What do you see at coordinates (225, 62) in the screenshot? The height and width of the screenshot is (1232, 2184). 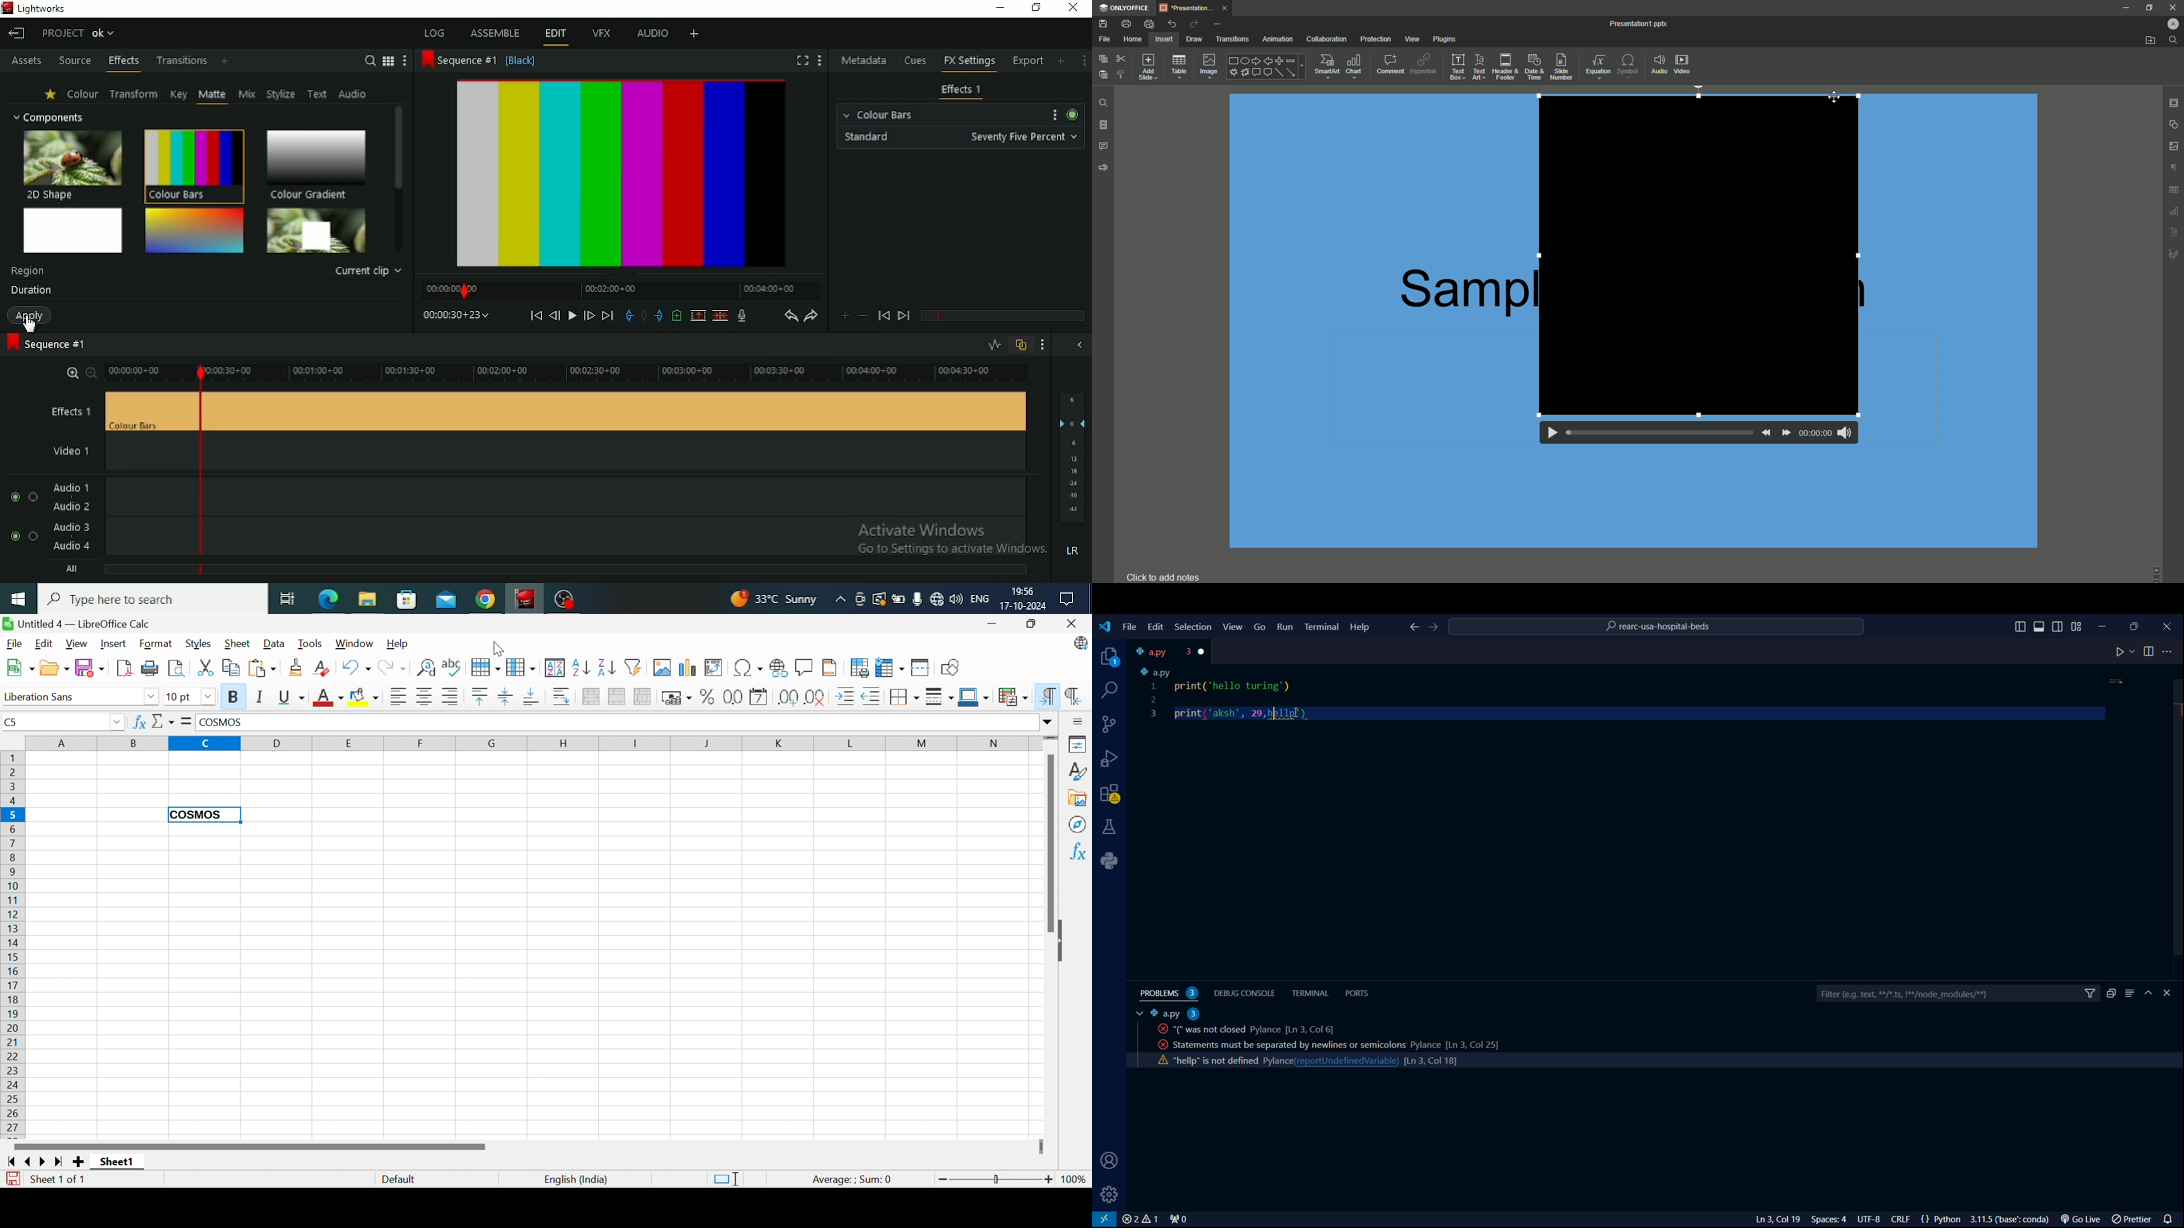 I see `Add` at bounding box center [225, 62].